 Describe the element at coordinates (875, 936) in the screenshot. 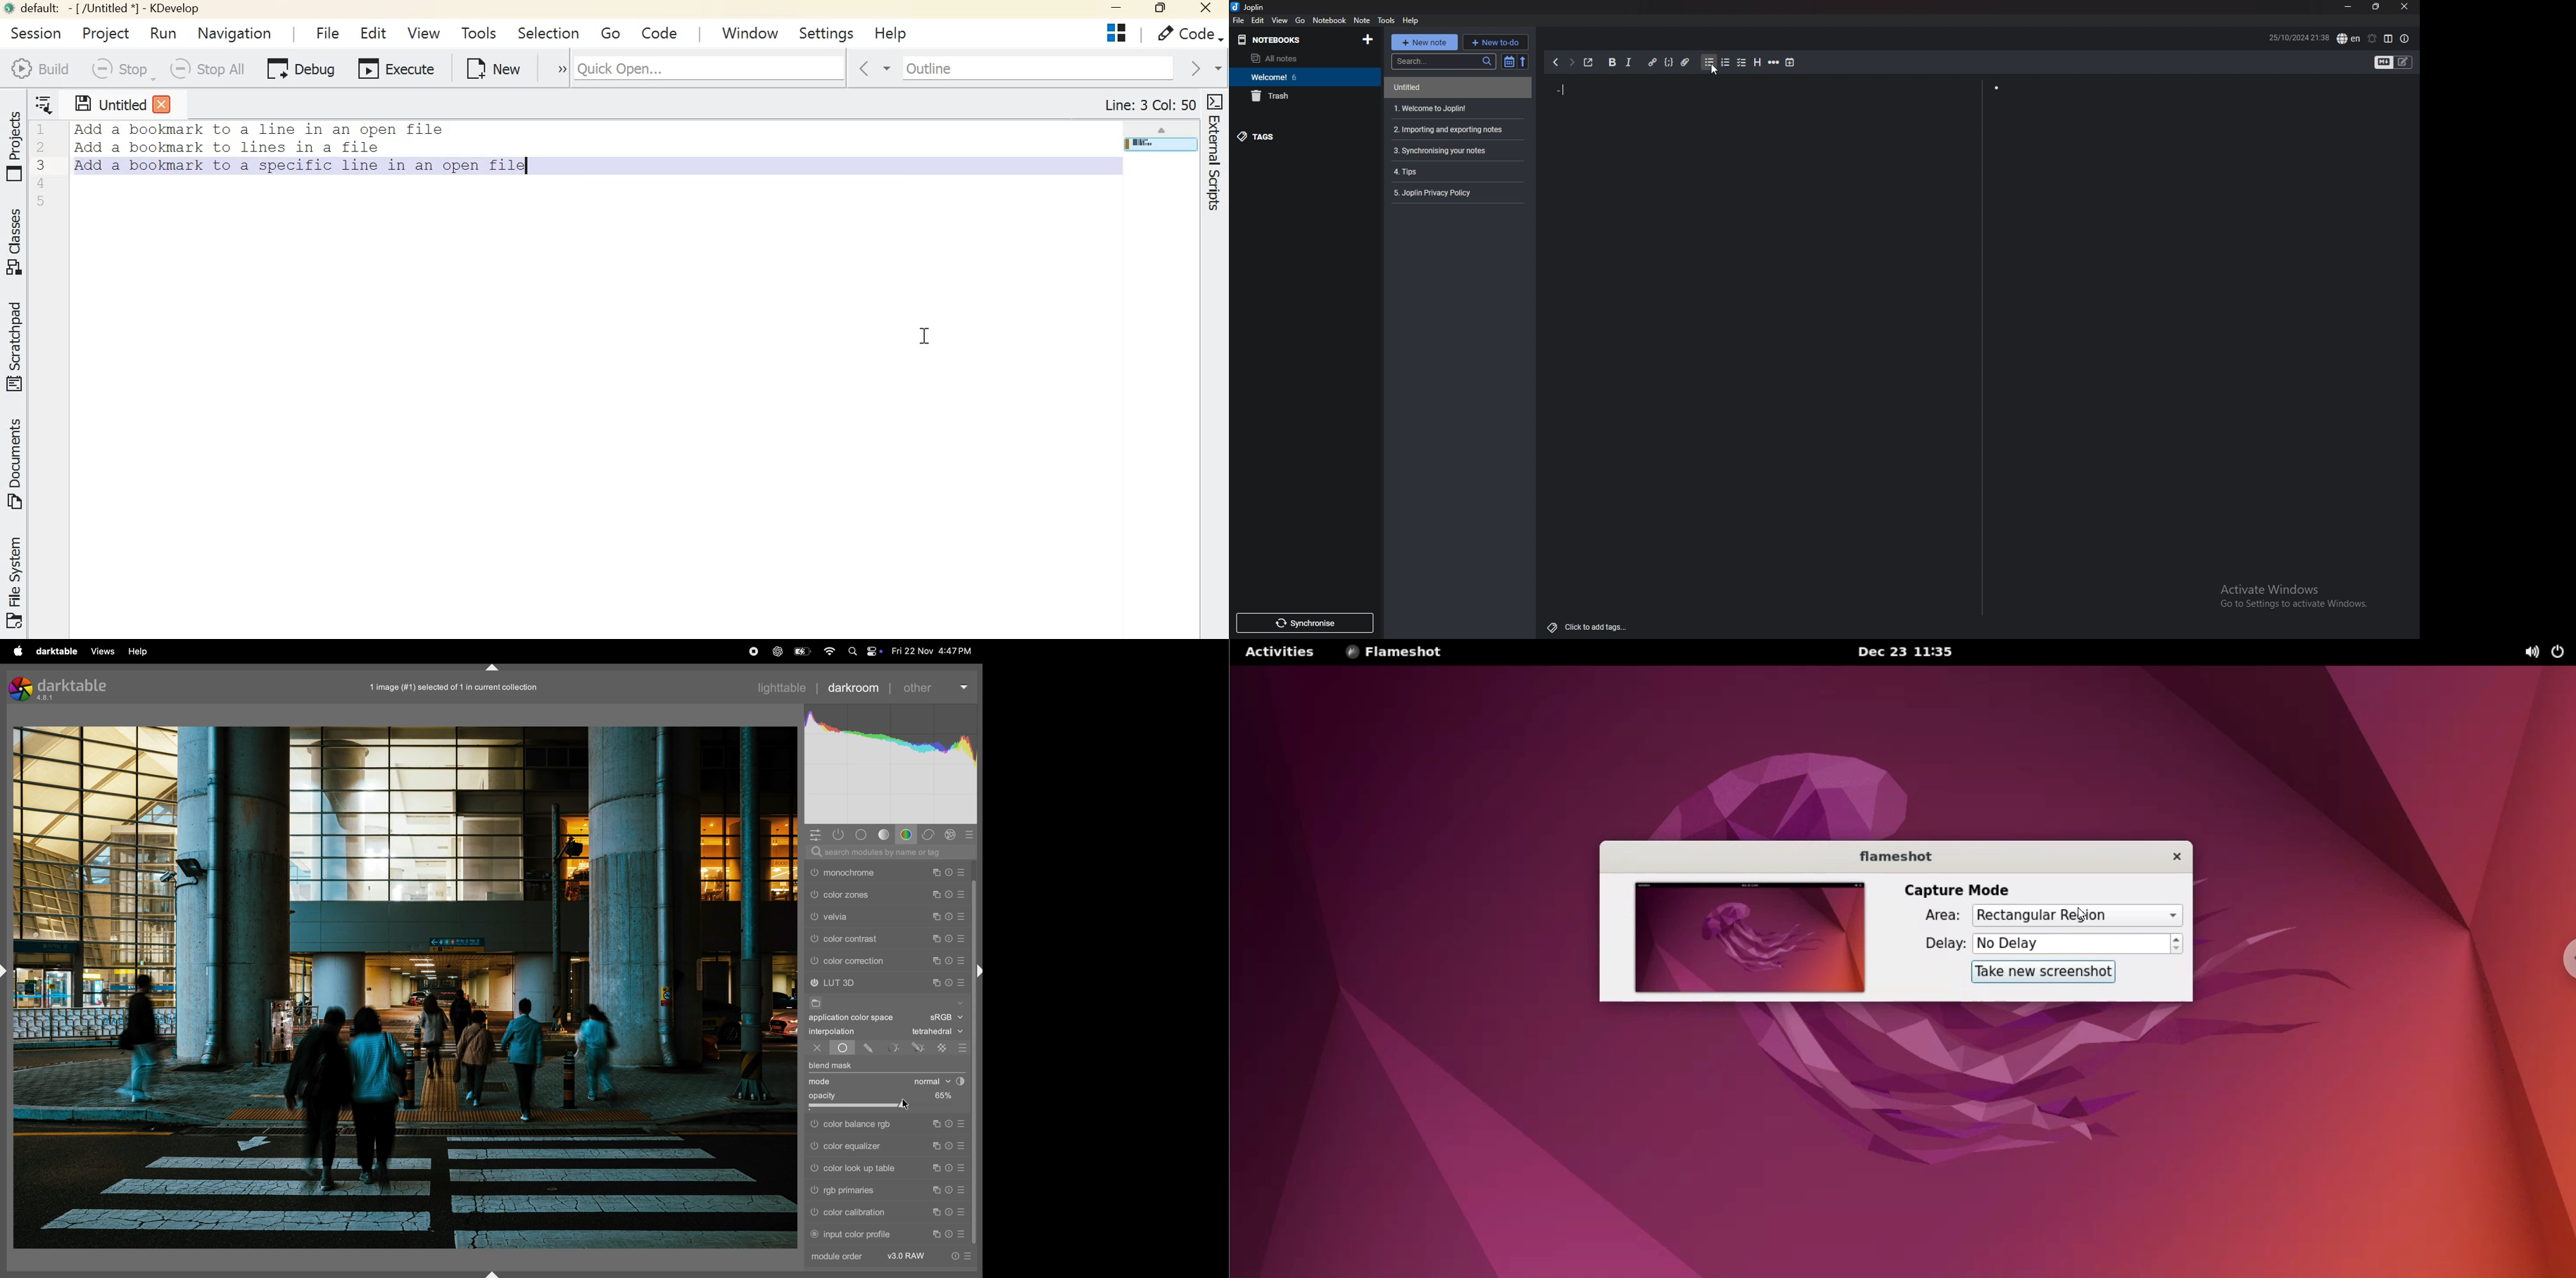

I see `velvia ` at that location.